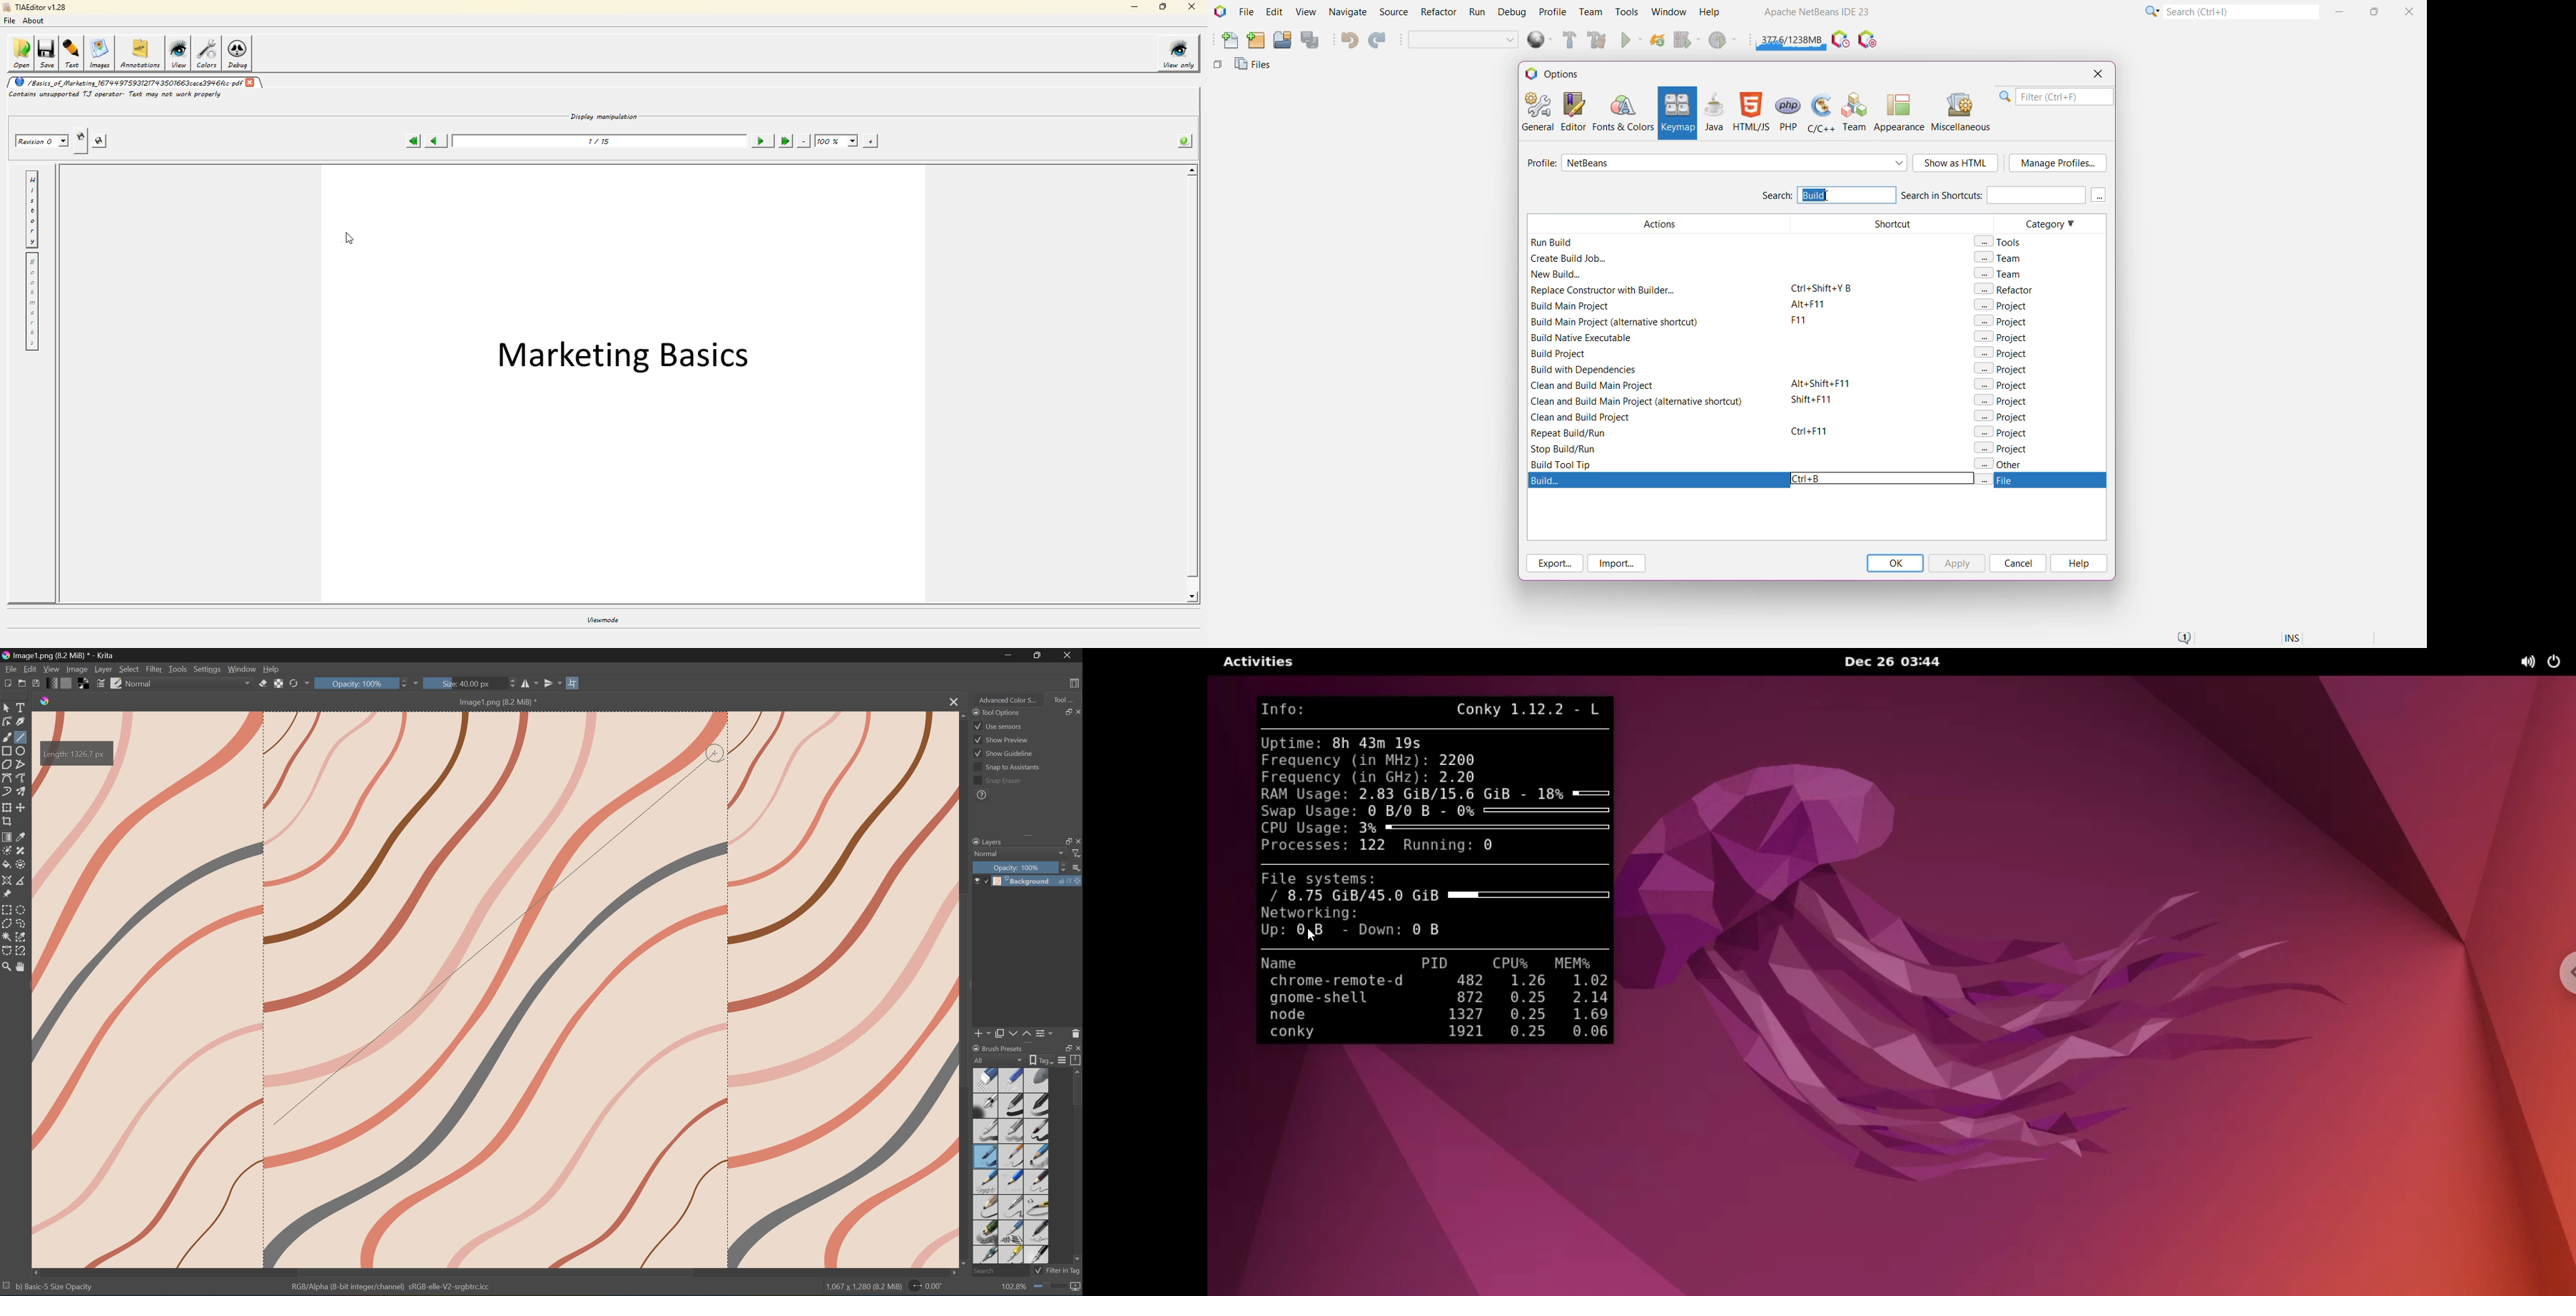  What do you see at coordinates (1792, 38) in the screenshot?
I see `Click to force garbage collection` at bounding box center [1792, 38].